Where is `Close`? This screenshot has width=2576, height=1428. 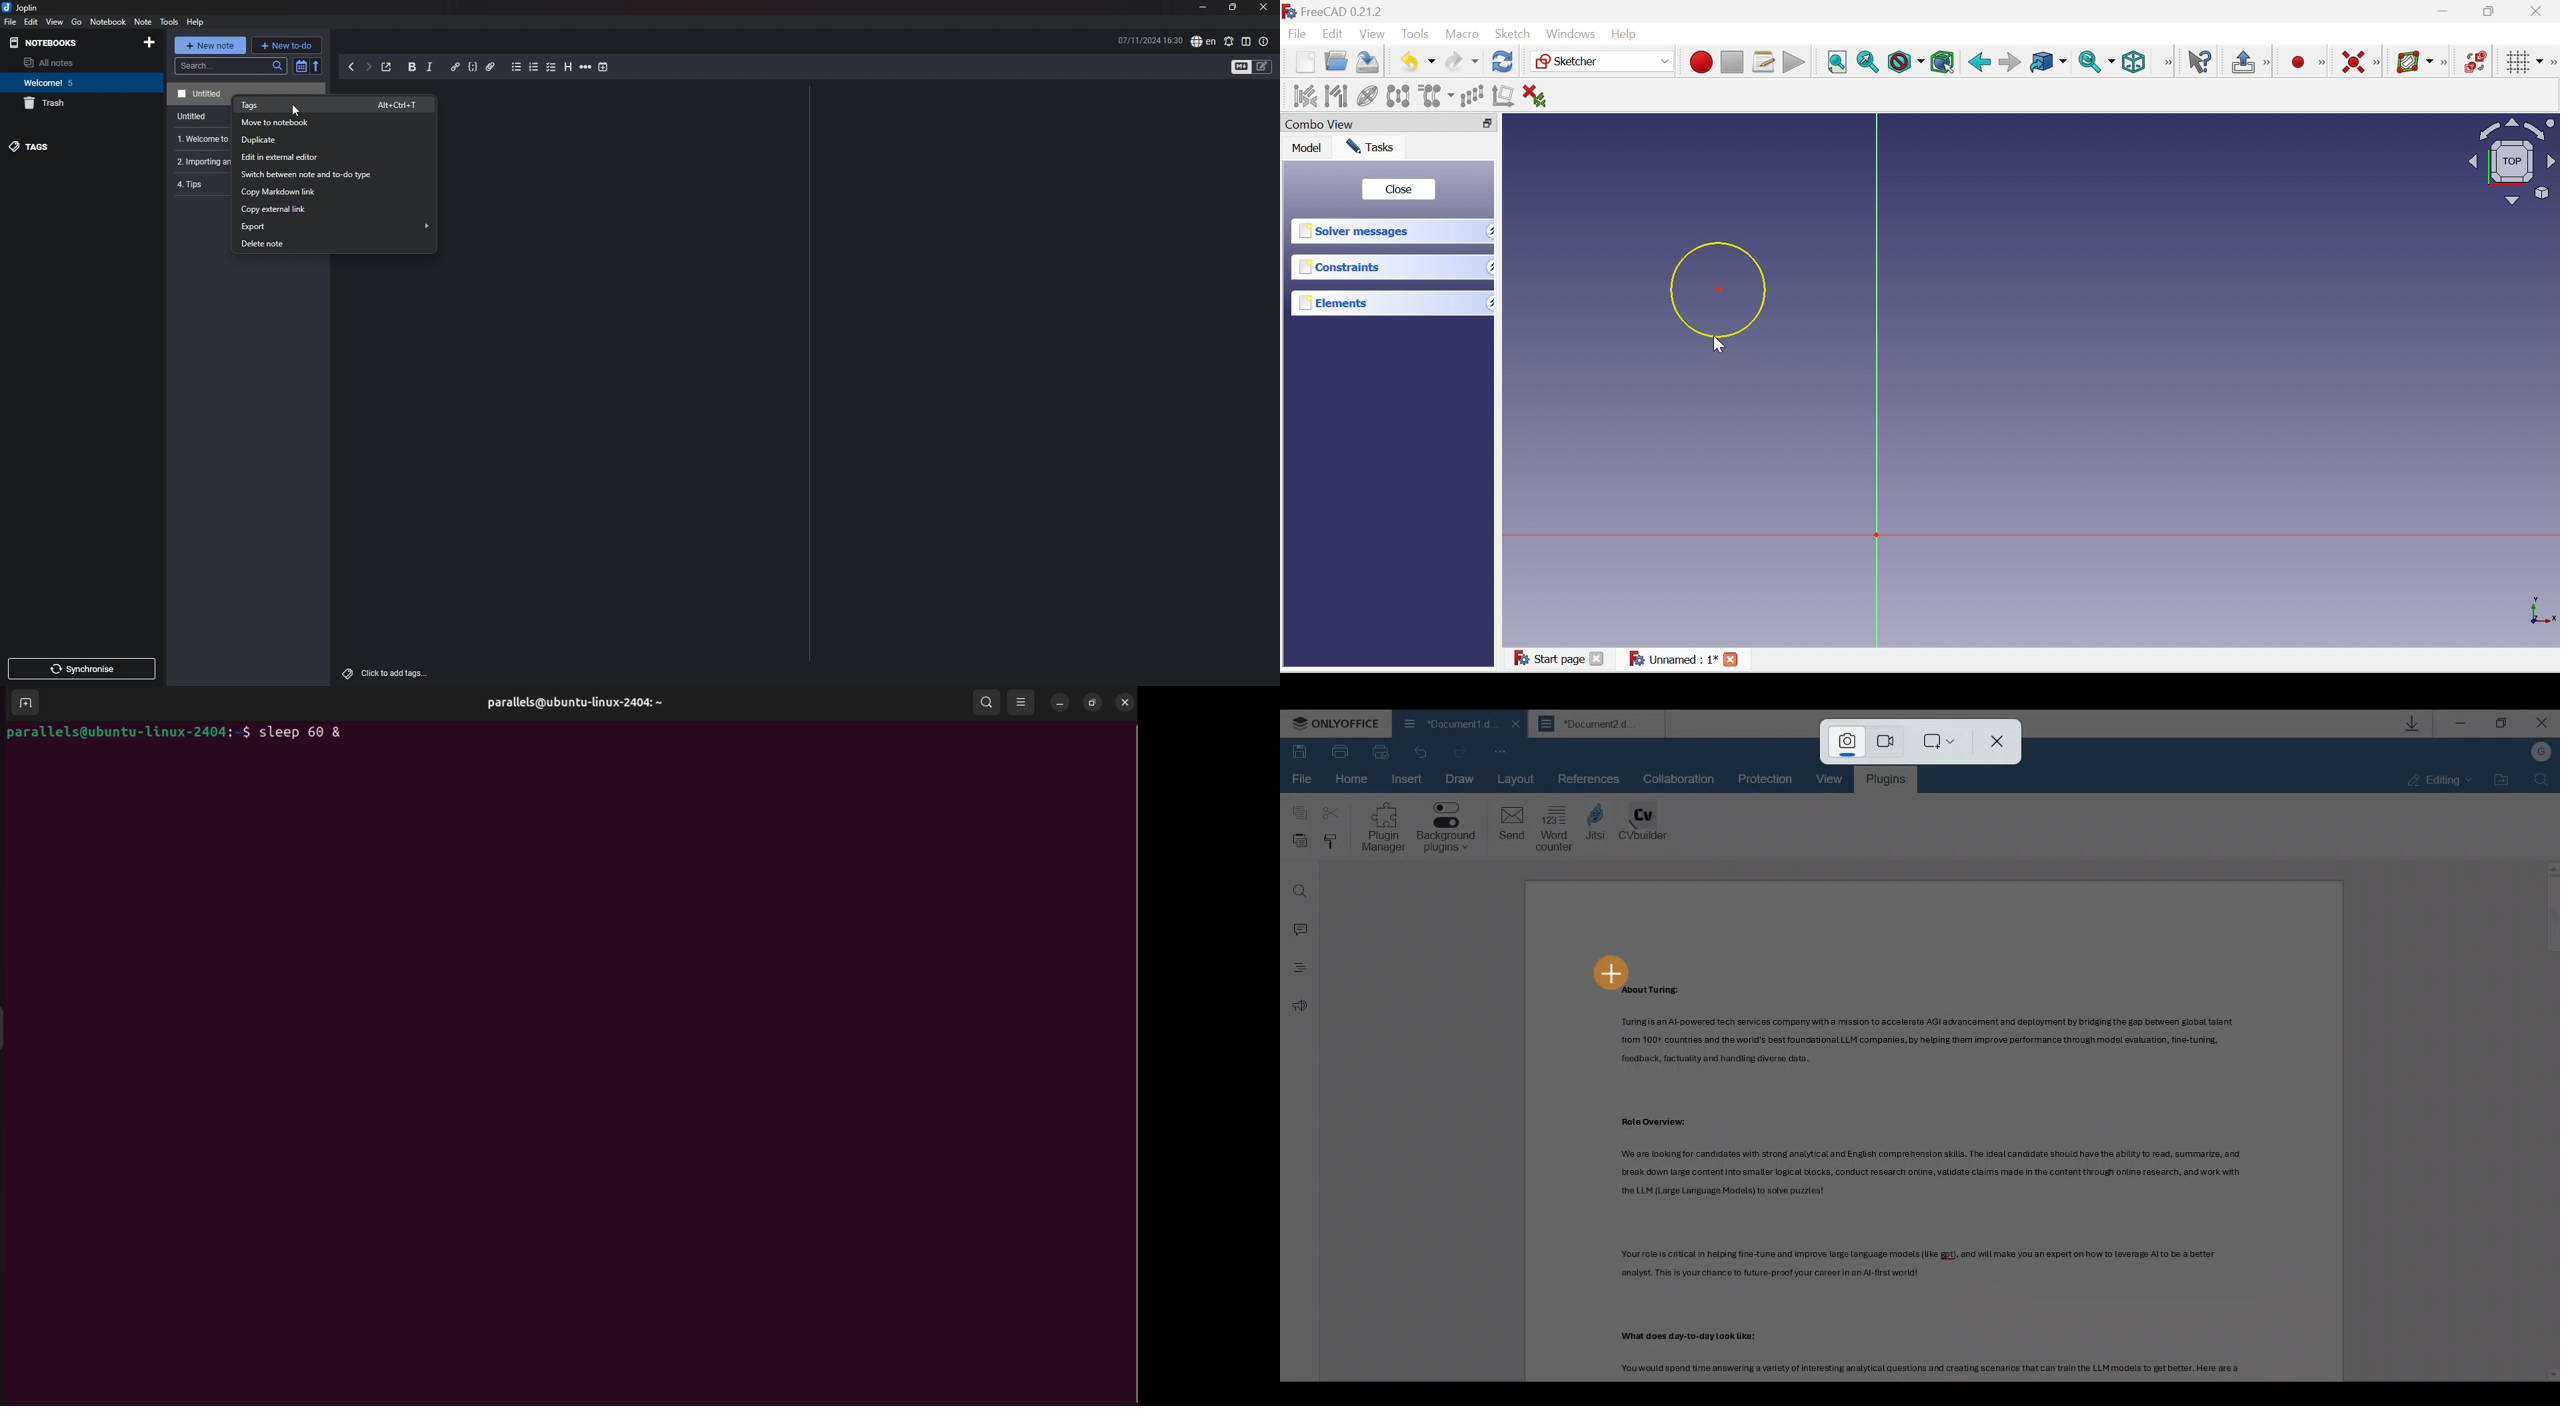 Close is located at coordinates (2539, 13).